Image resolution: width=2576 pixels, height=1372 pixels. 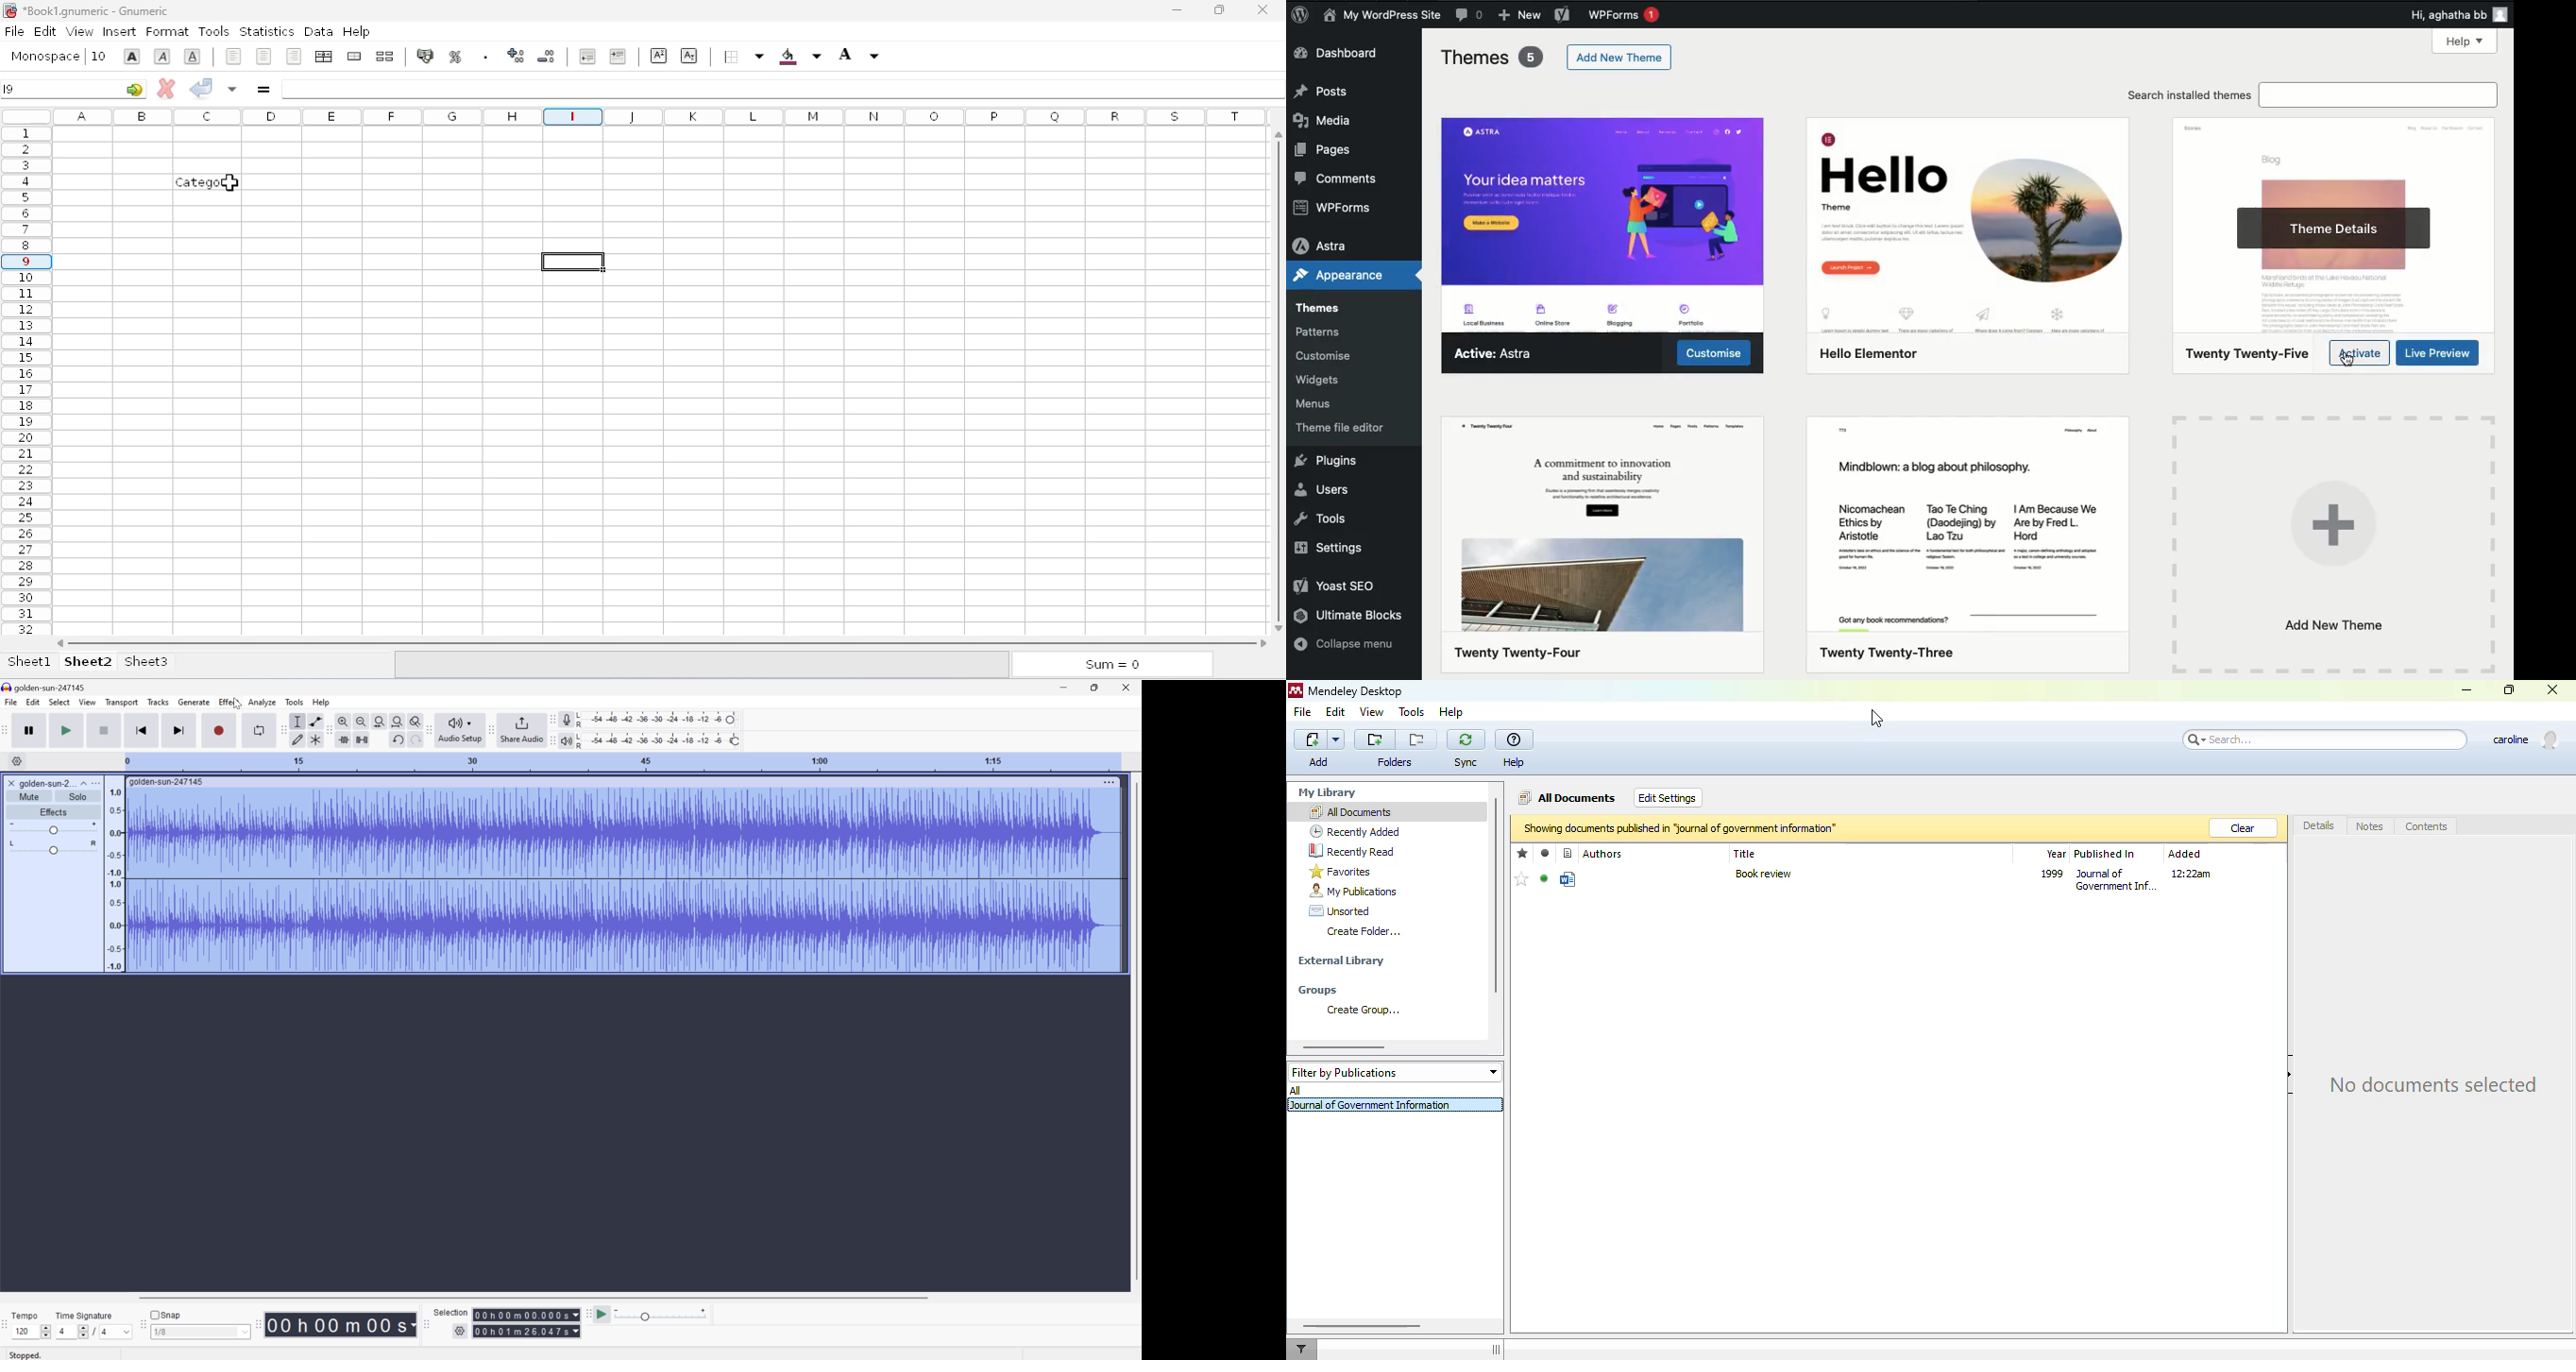 What do you see at coordinates (1969, 544) in the screenshot?
I see `Theme` at bounding box center [1969, 544].